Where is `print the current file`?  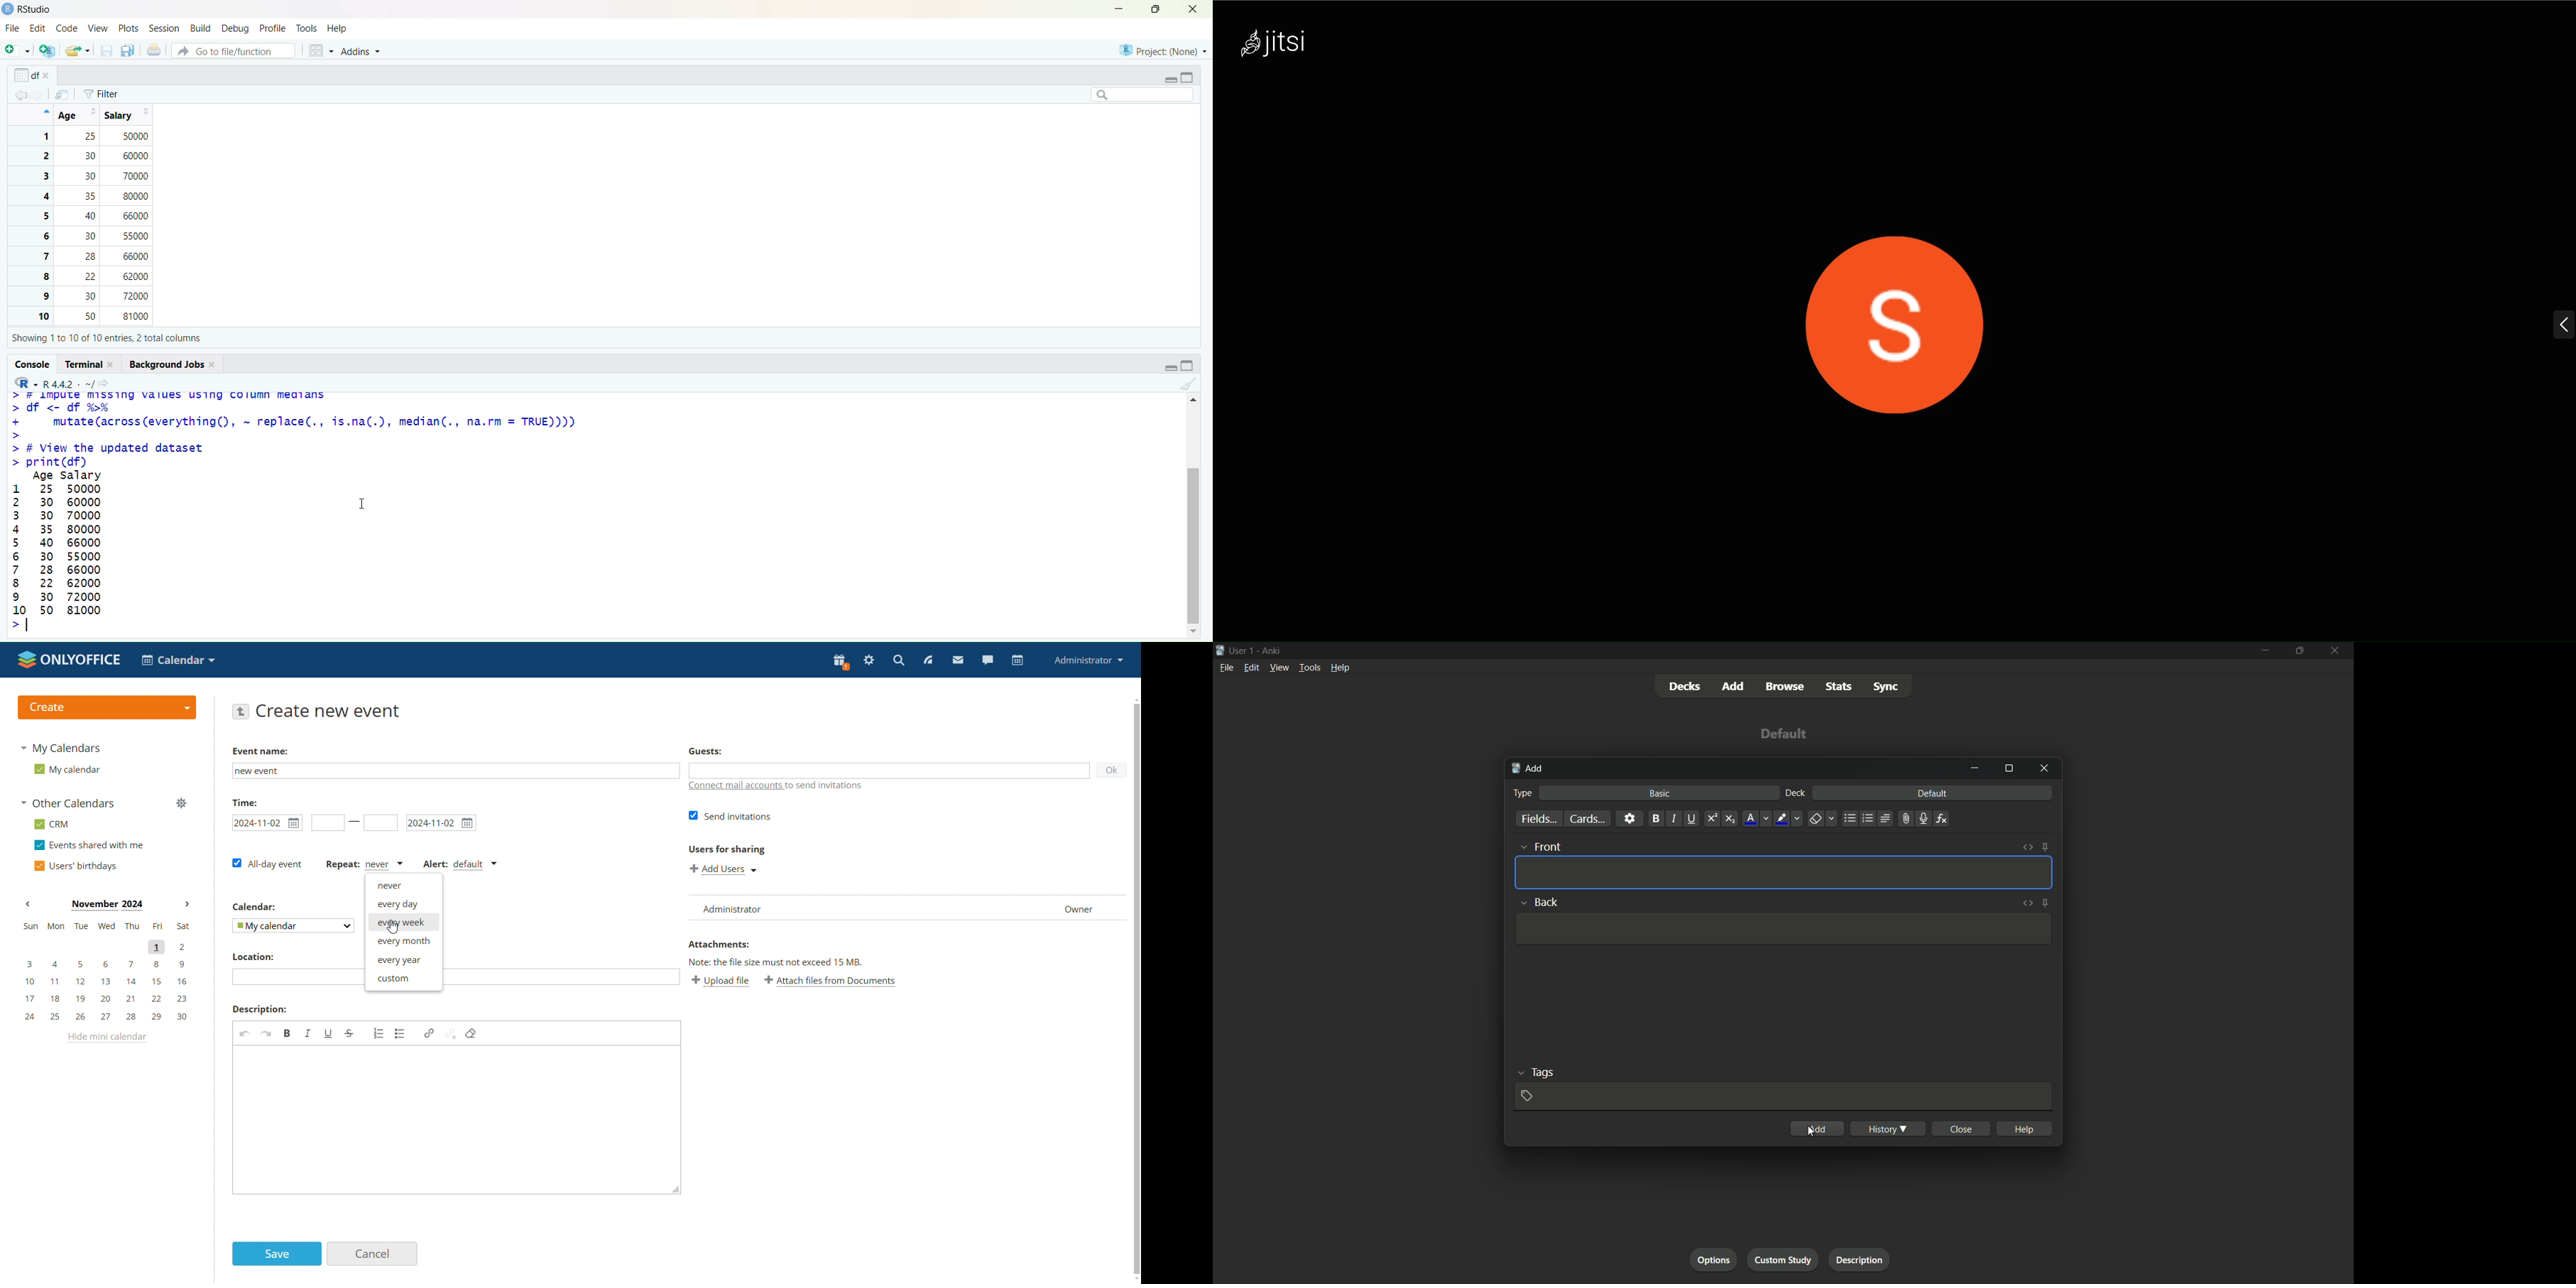
print the current file is located at coordinates (155, 51).